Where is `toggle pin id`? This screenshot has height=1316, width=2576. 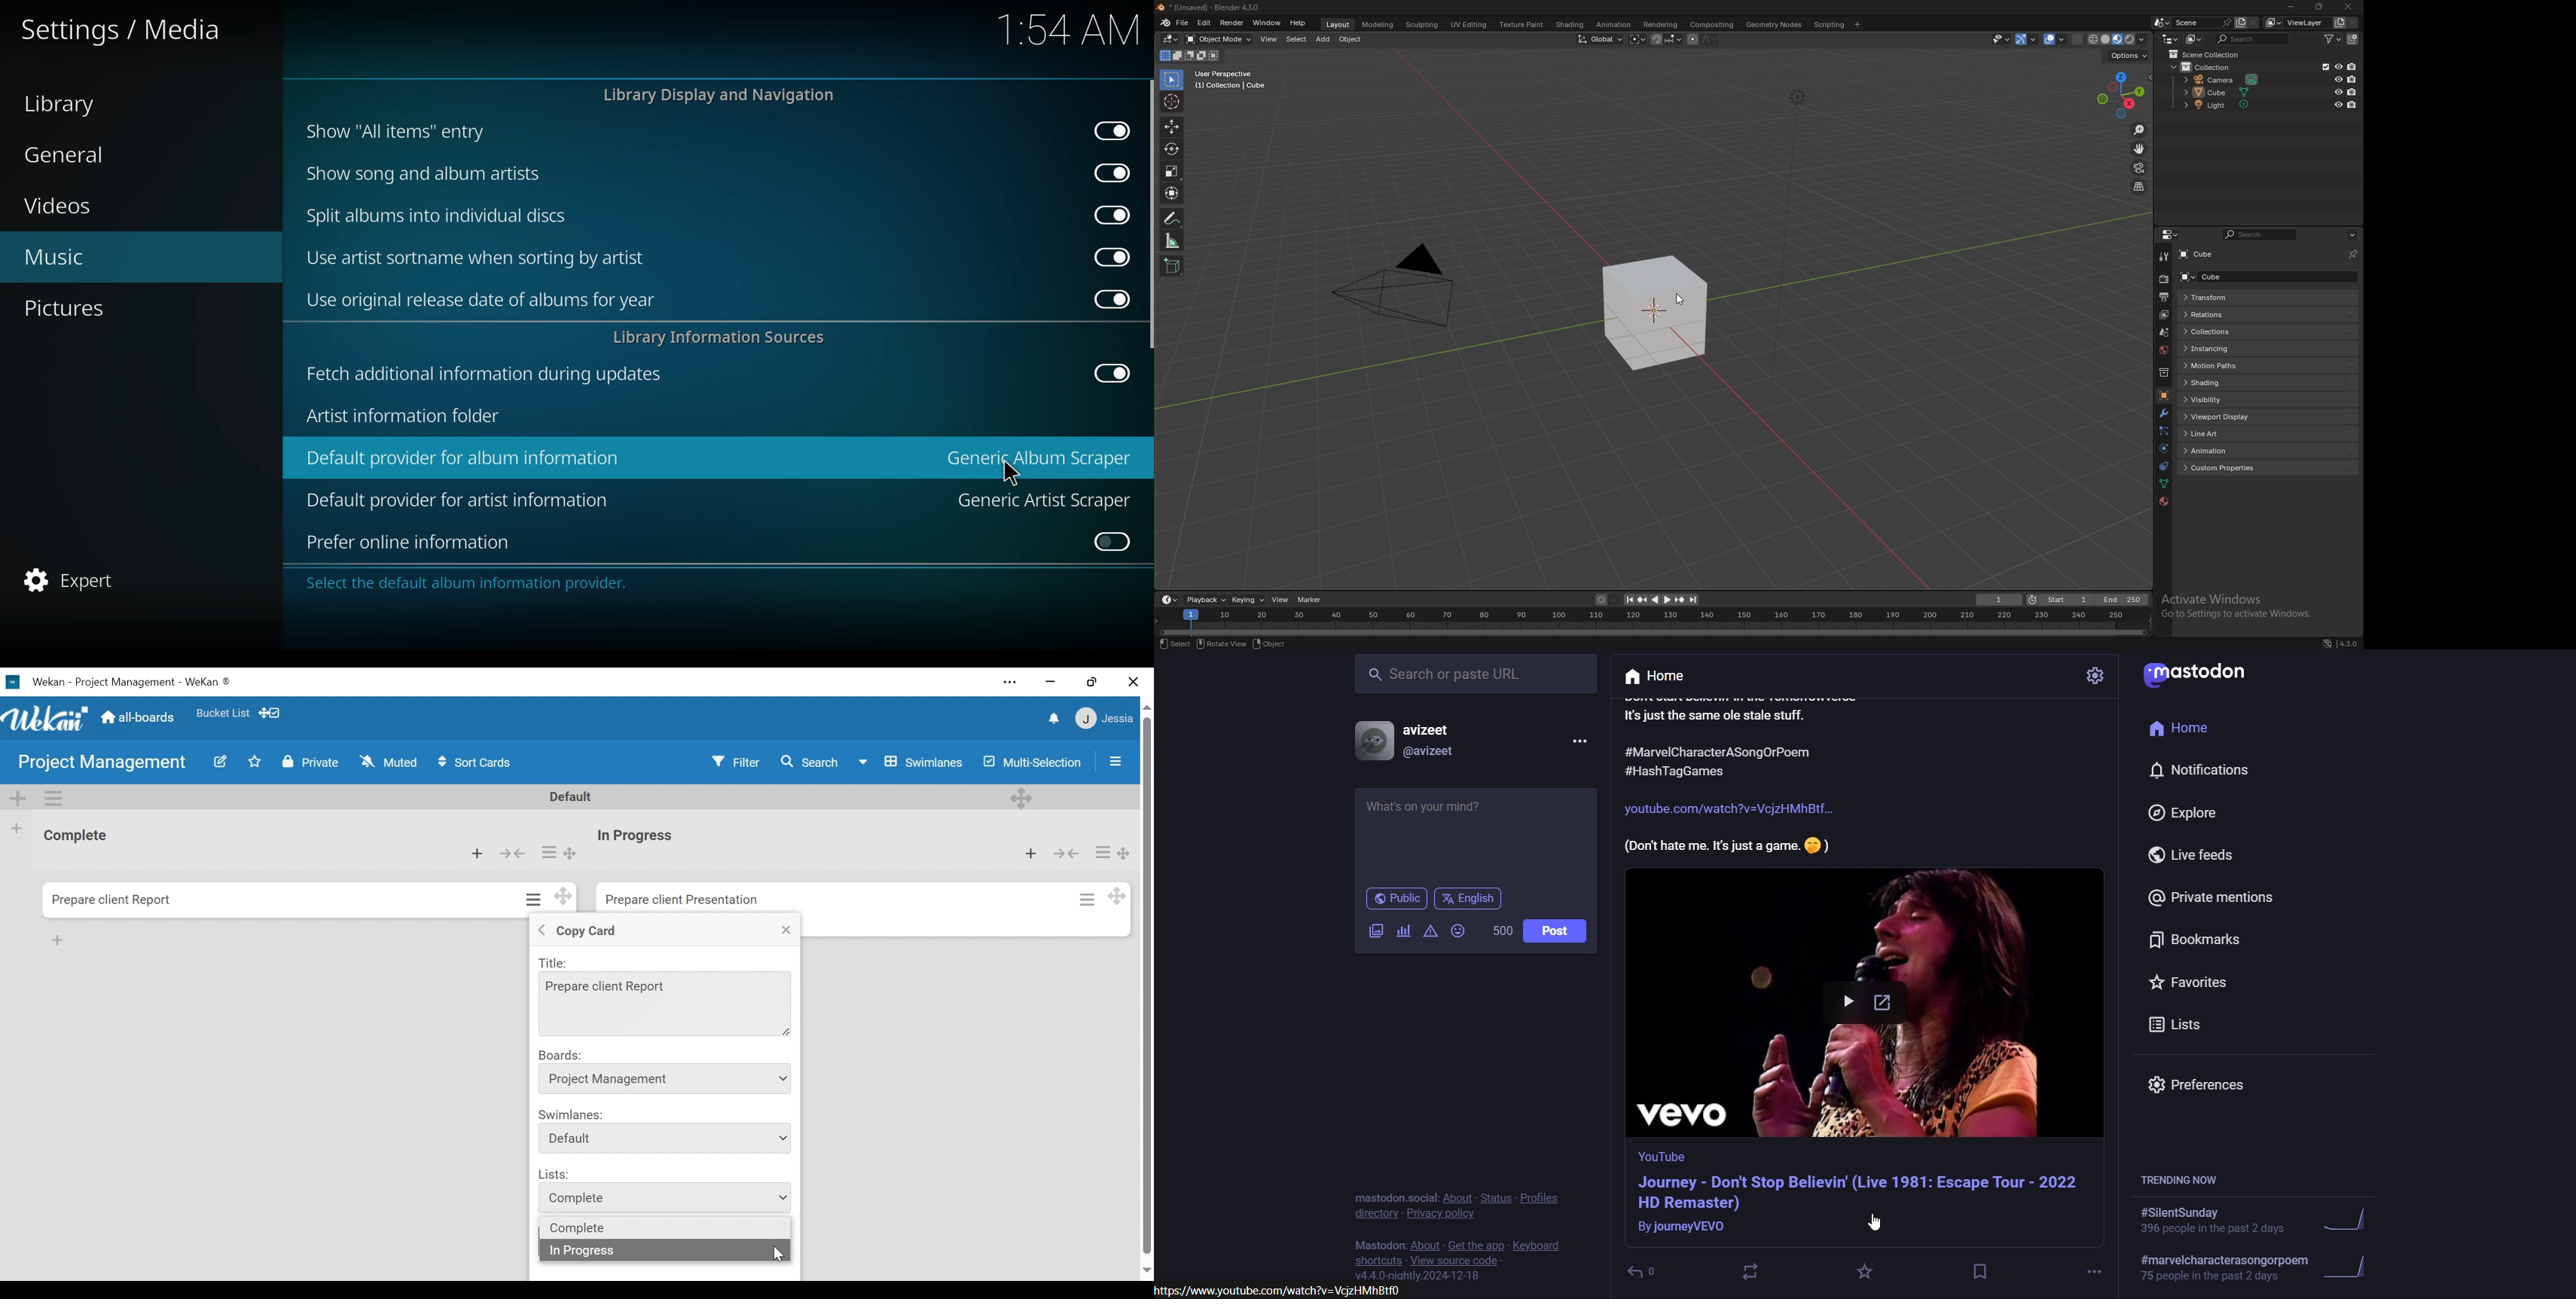 toggle pin id is located at coordinates (2354, 254).